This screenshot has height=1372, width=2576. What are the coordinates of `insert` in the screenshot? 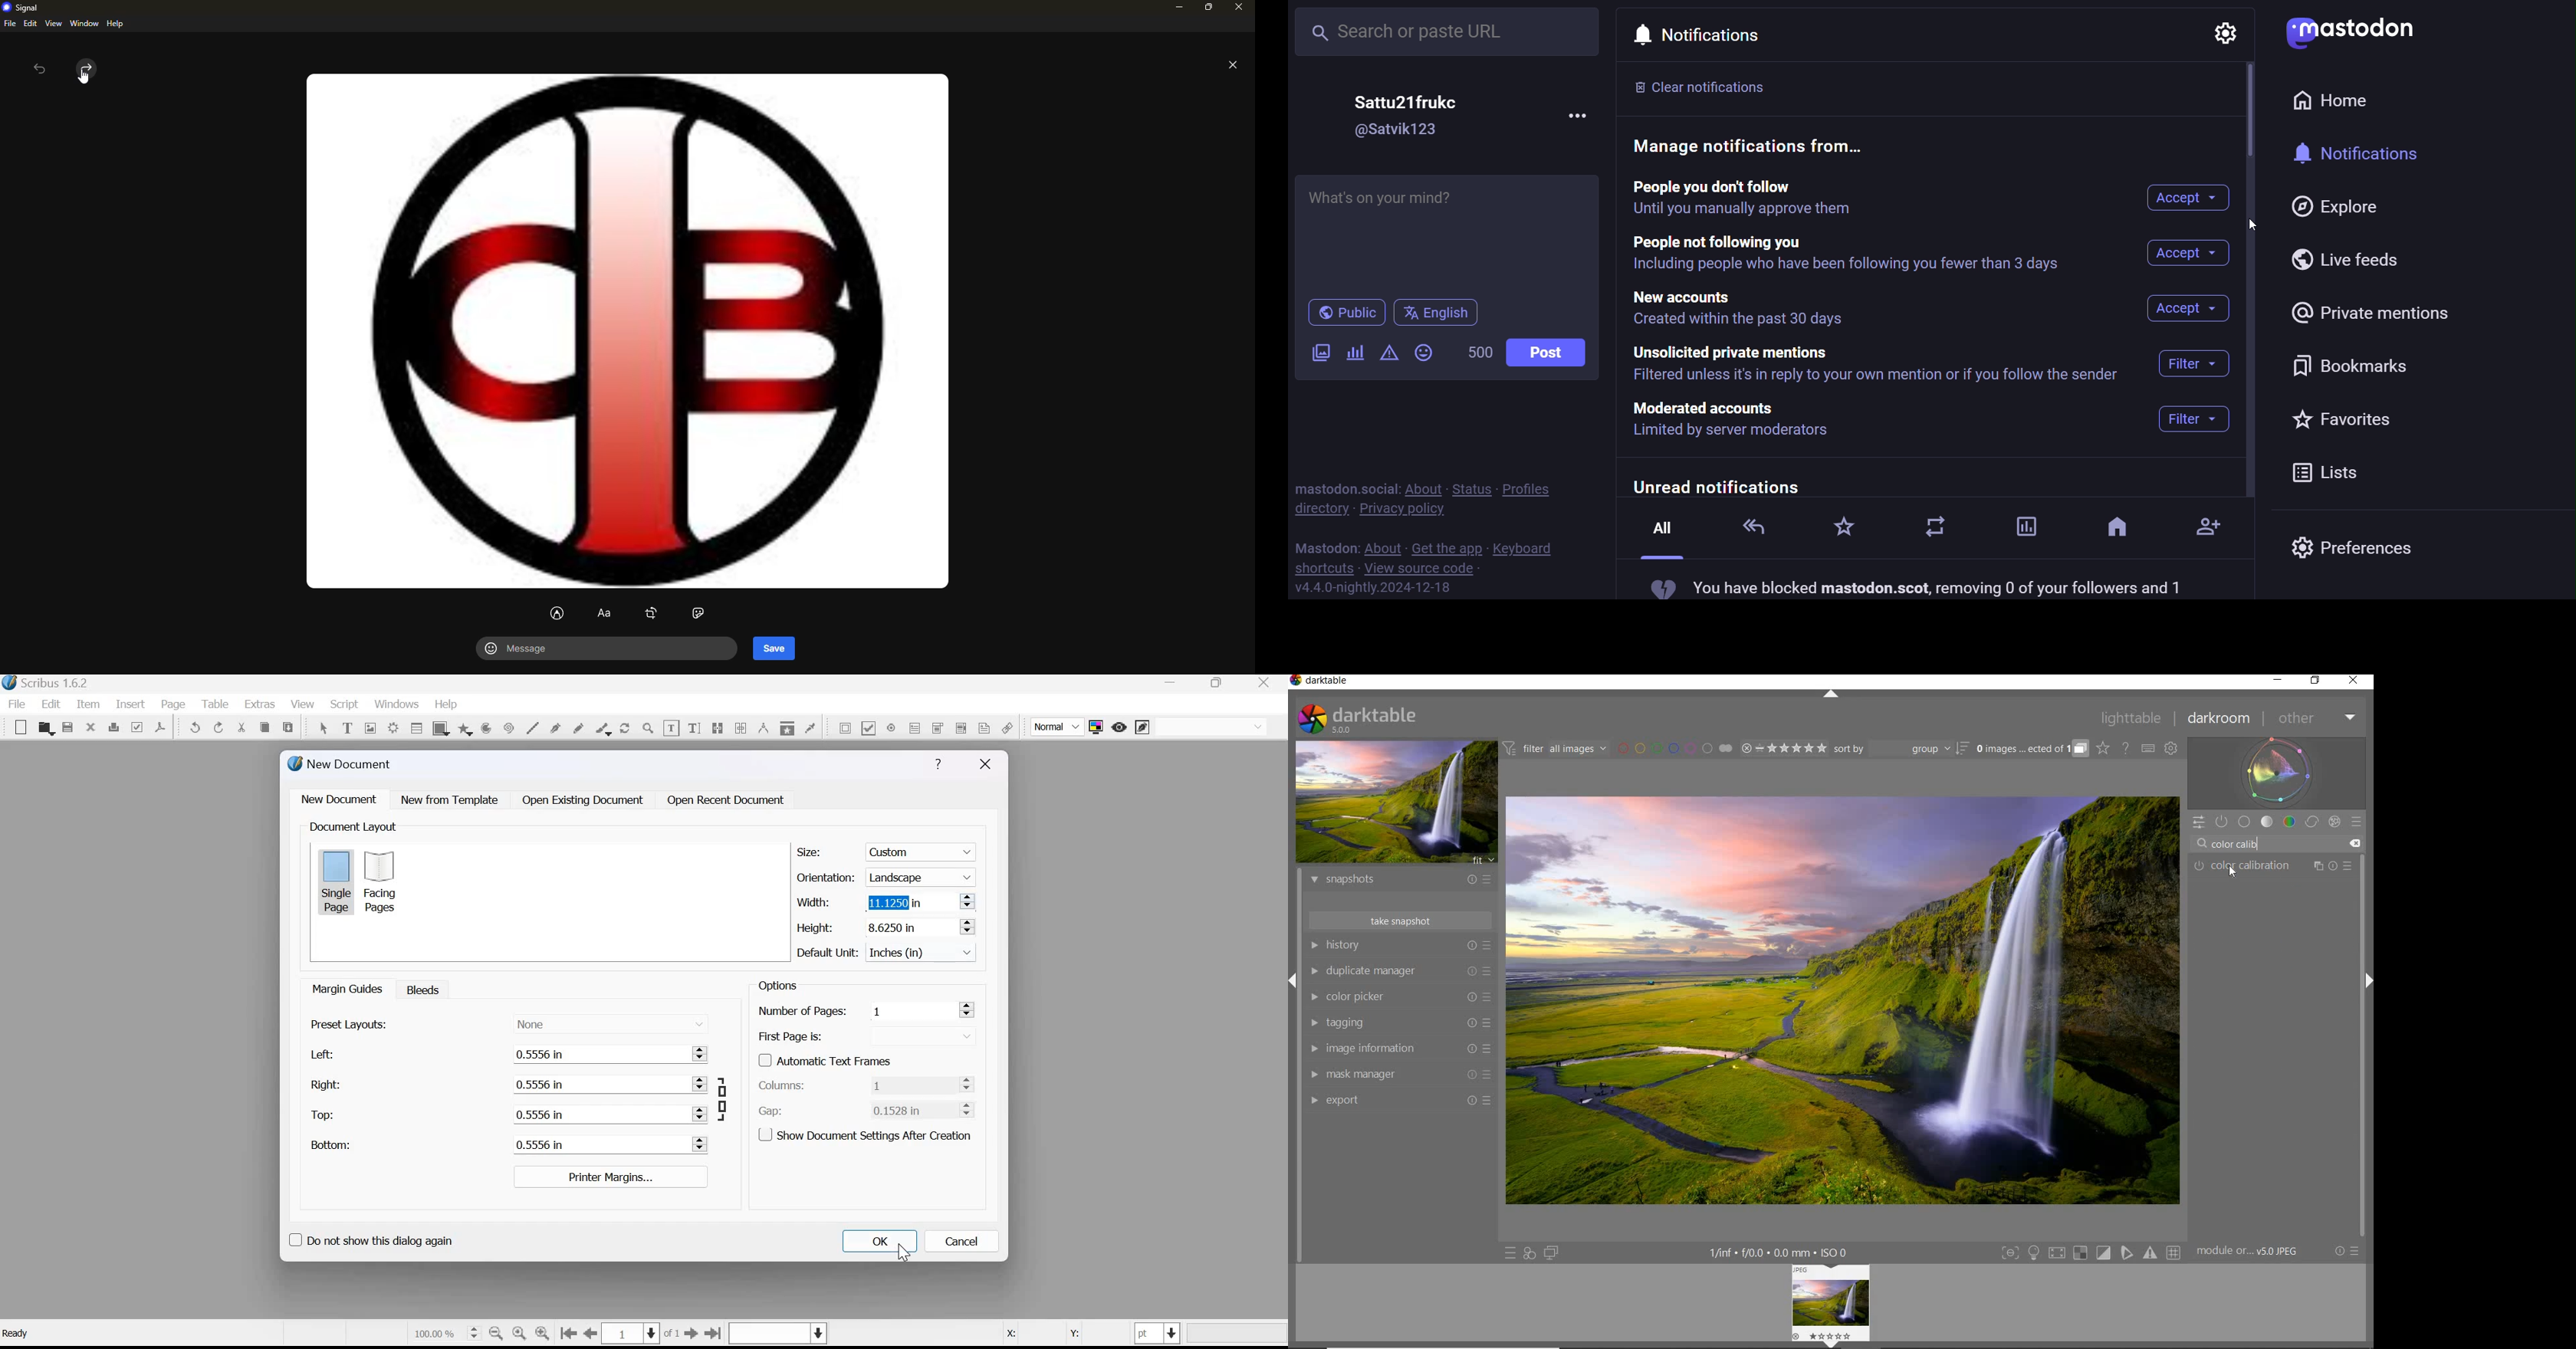 It's located at (130, 703).